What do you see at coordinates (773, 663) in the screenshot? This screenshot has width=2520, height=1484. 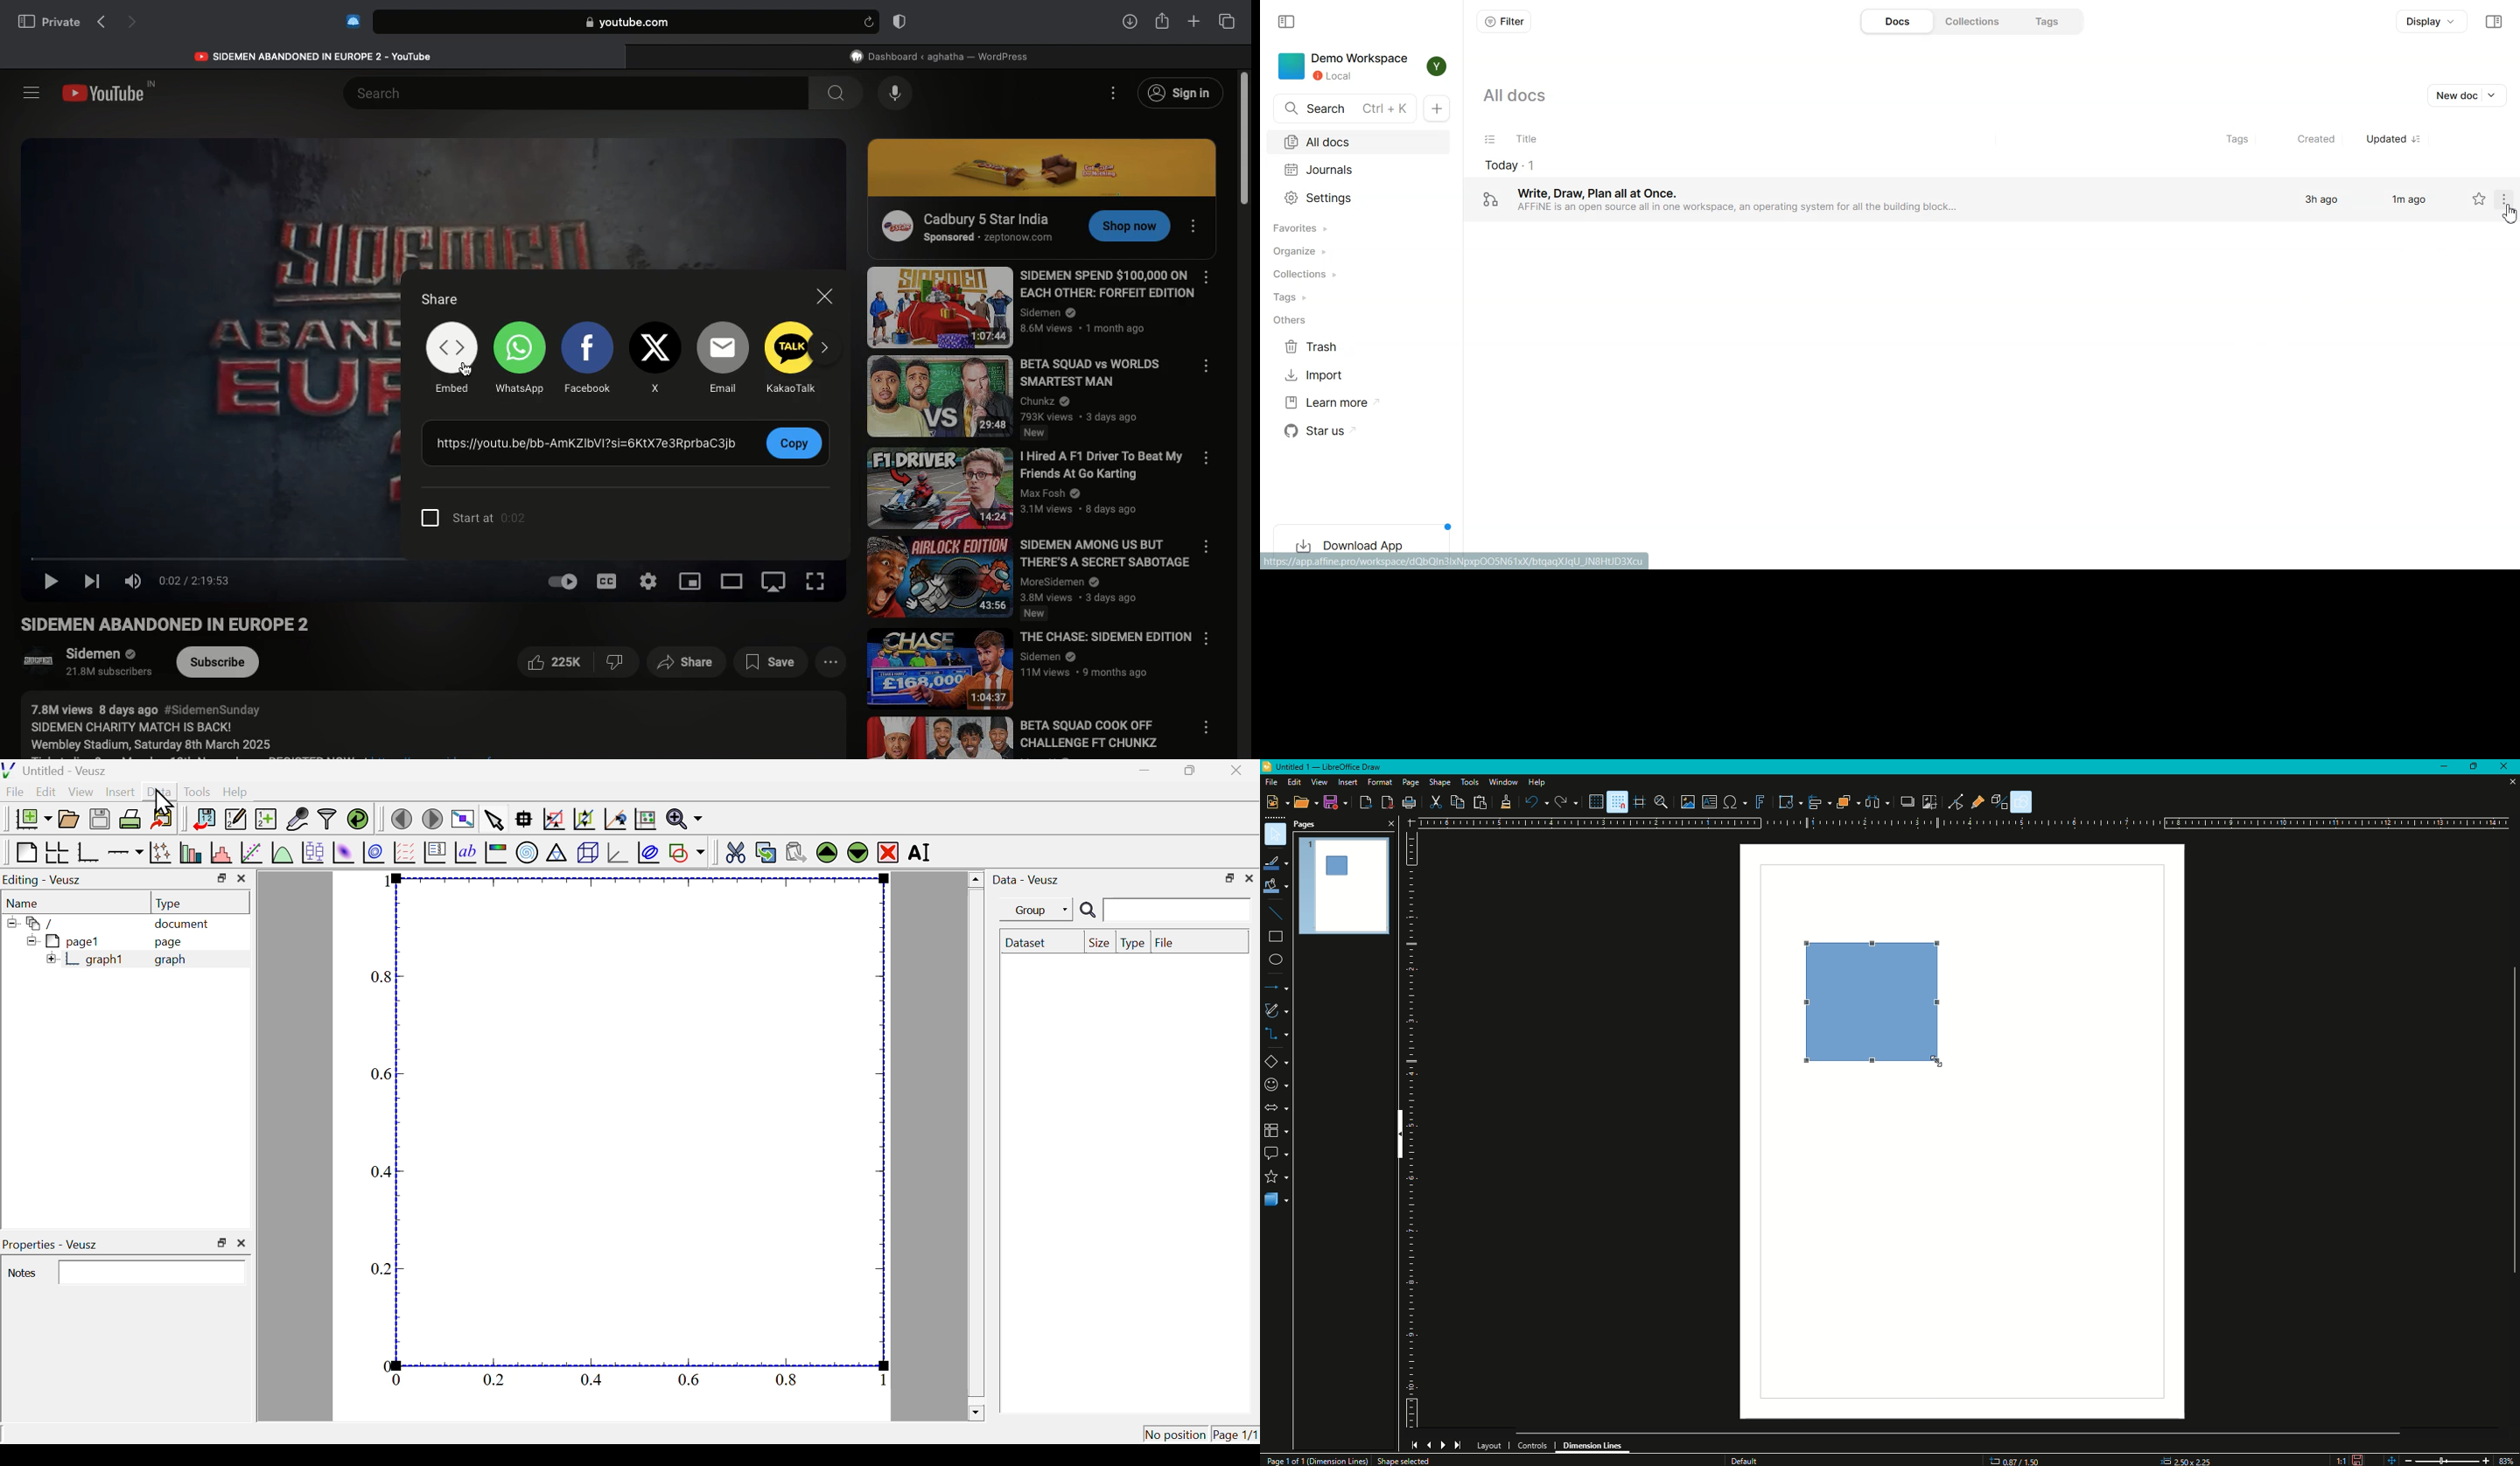 I see `Save` at bounding box center [773, 663].